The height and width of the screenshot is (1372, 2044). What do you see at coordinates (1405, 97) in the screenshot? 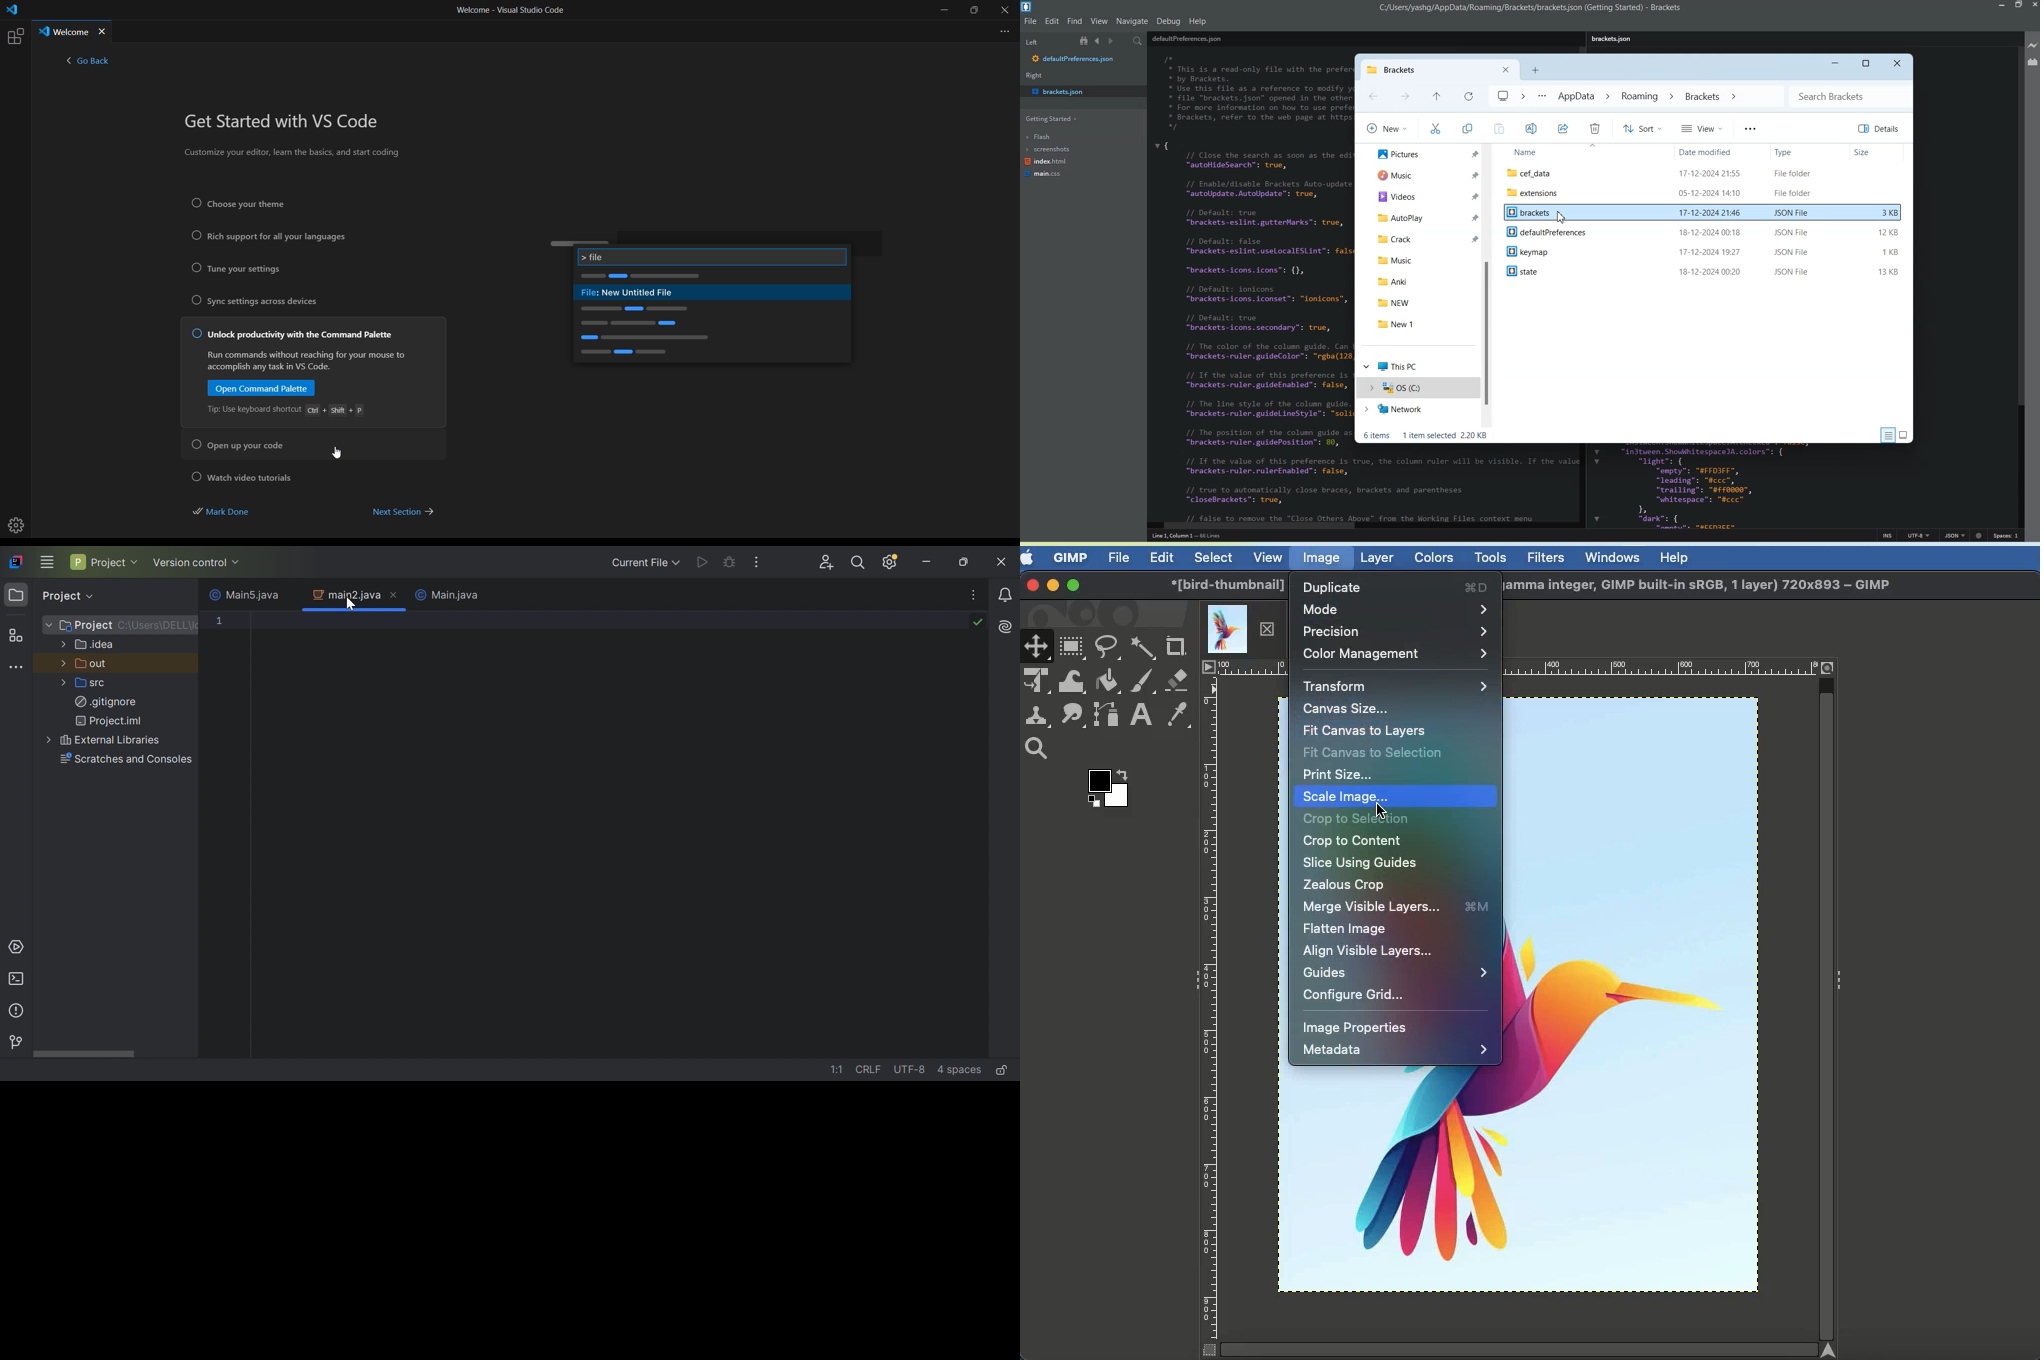
I see `Go Forward` at bounding box center [1405, 97].